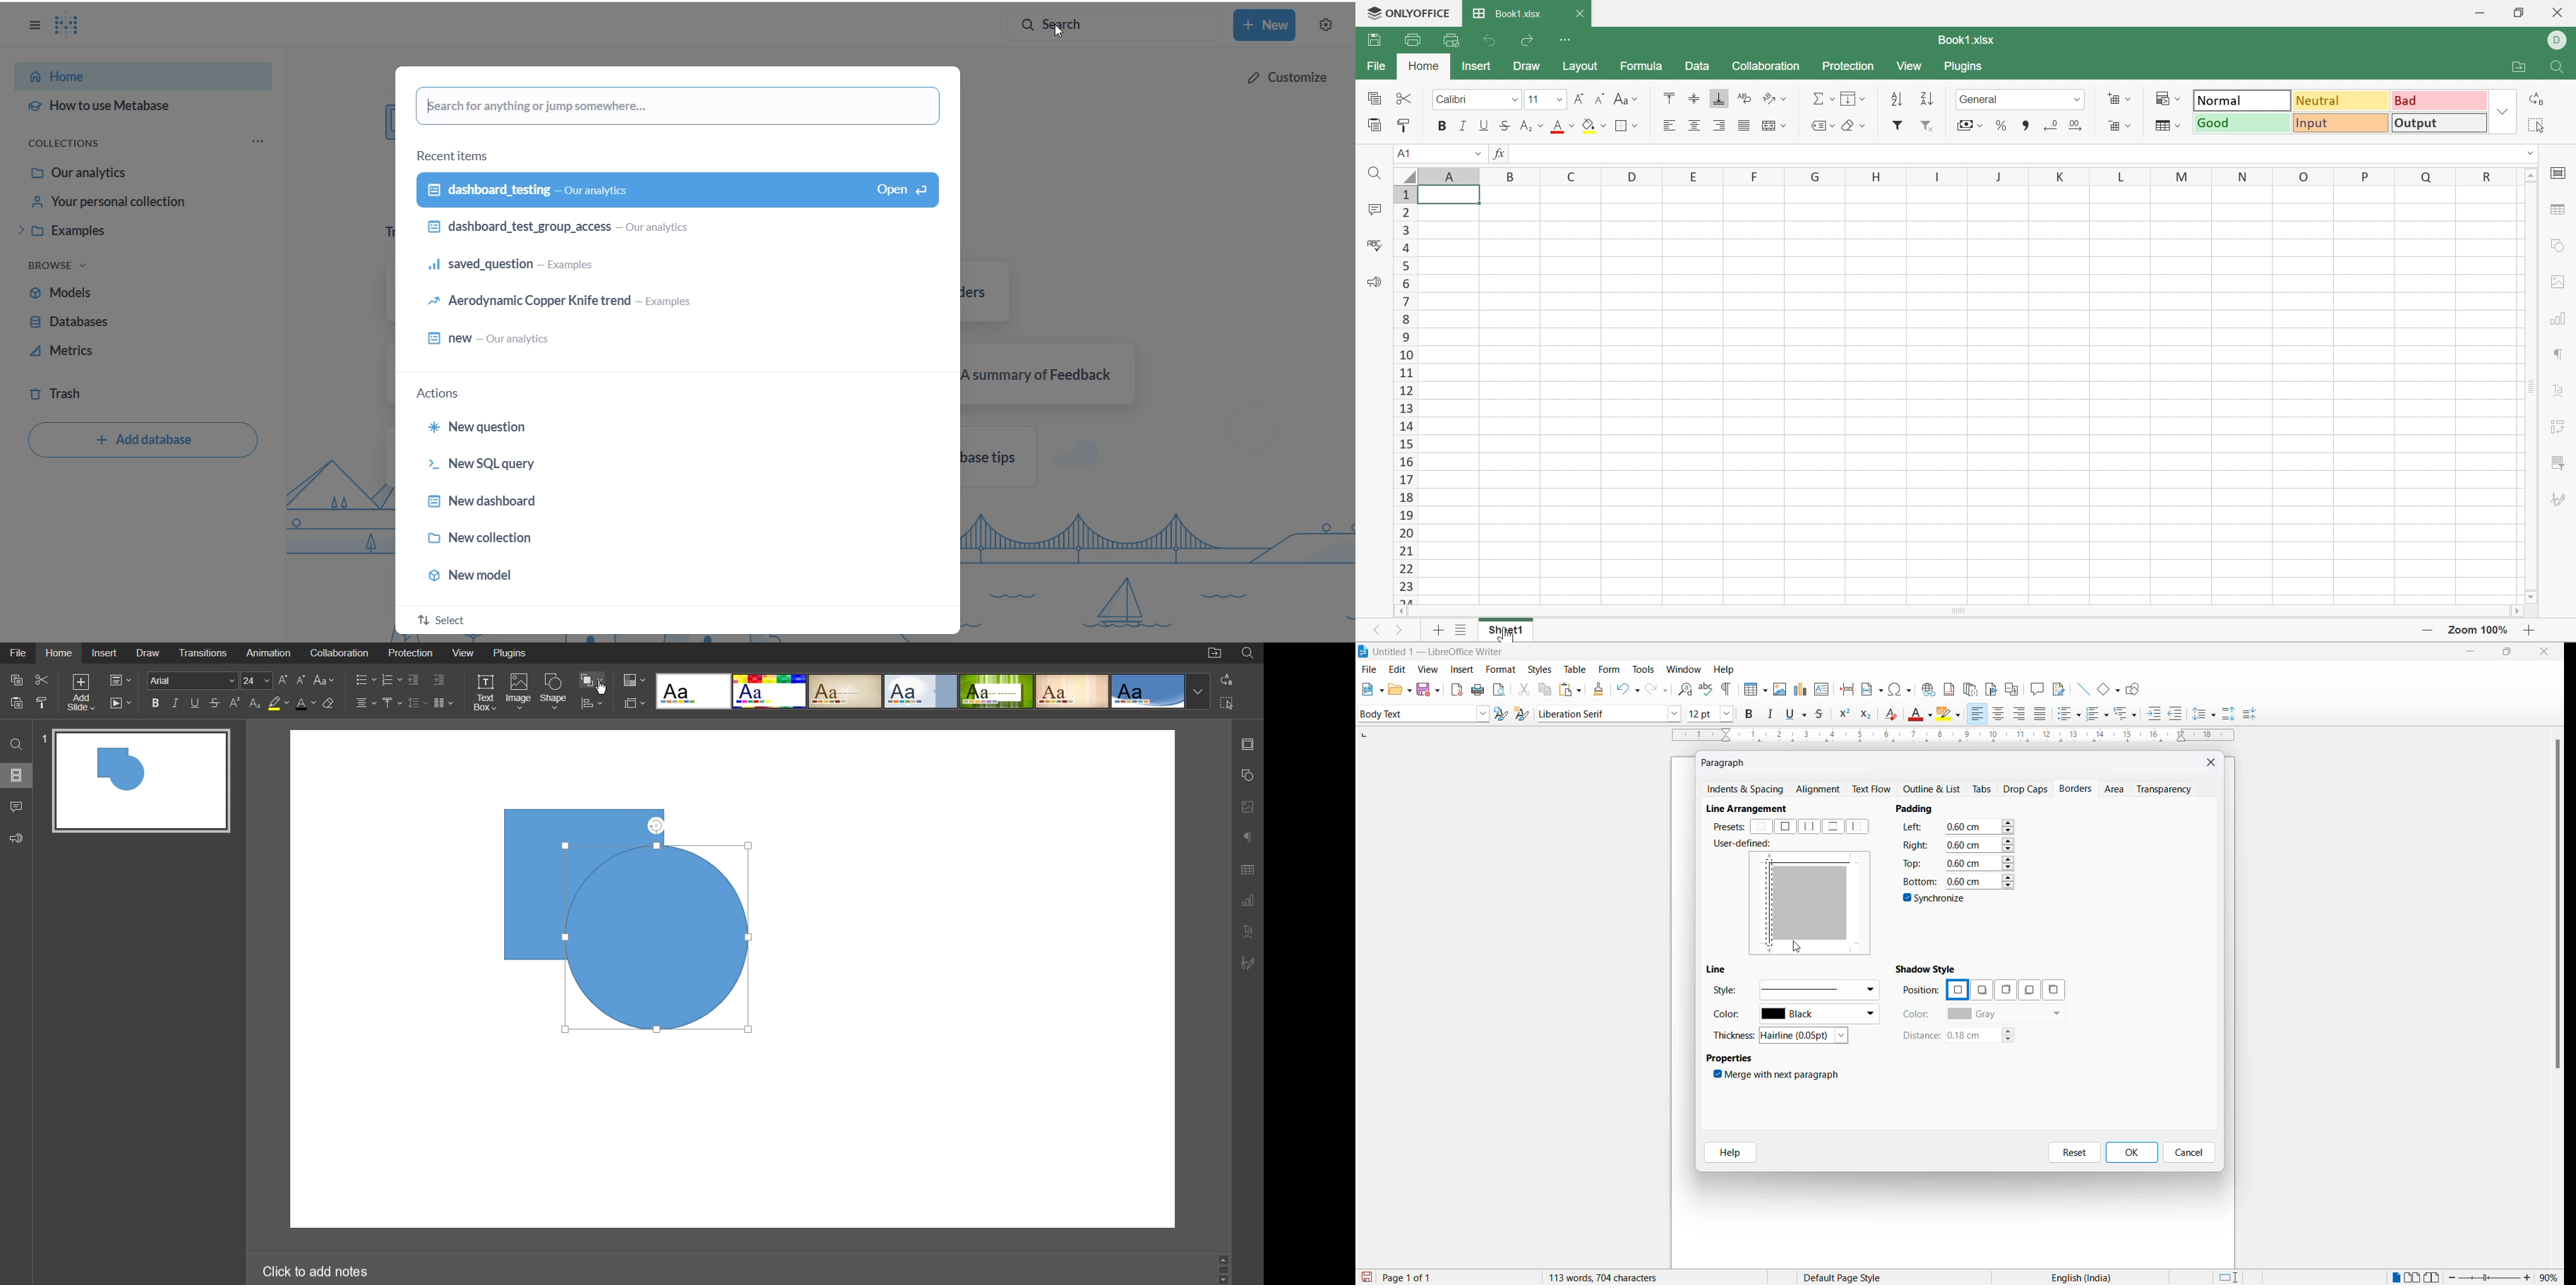 Image resolution: width=2576 pixels, height=1288 pixels. What do you see at coordinates (143, 441) in the screenshot?
I see `add database` at bounding box center [143, 441].